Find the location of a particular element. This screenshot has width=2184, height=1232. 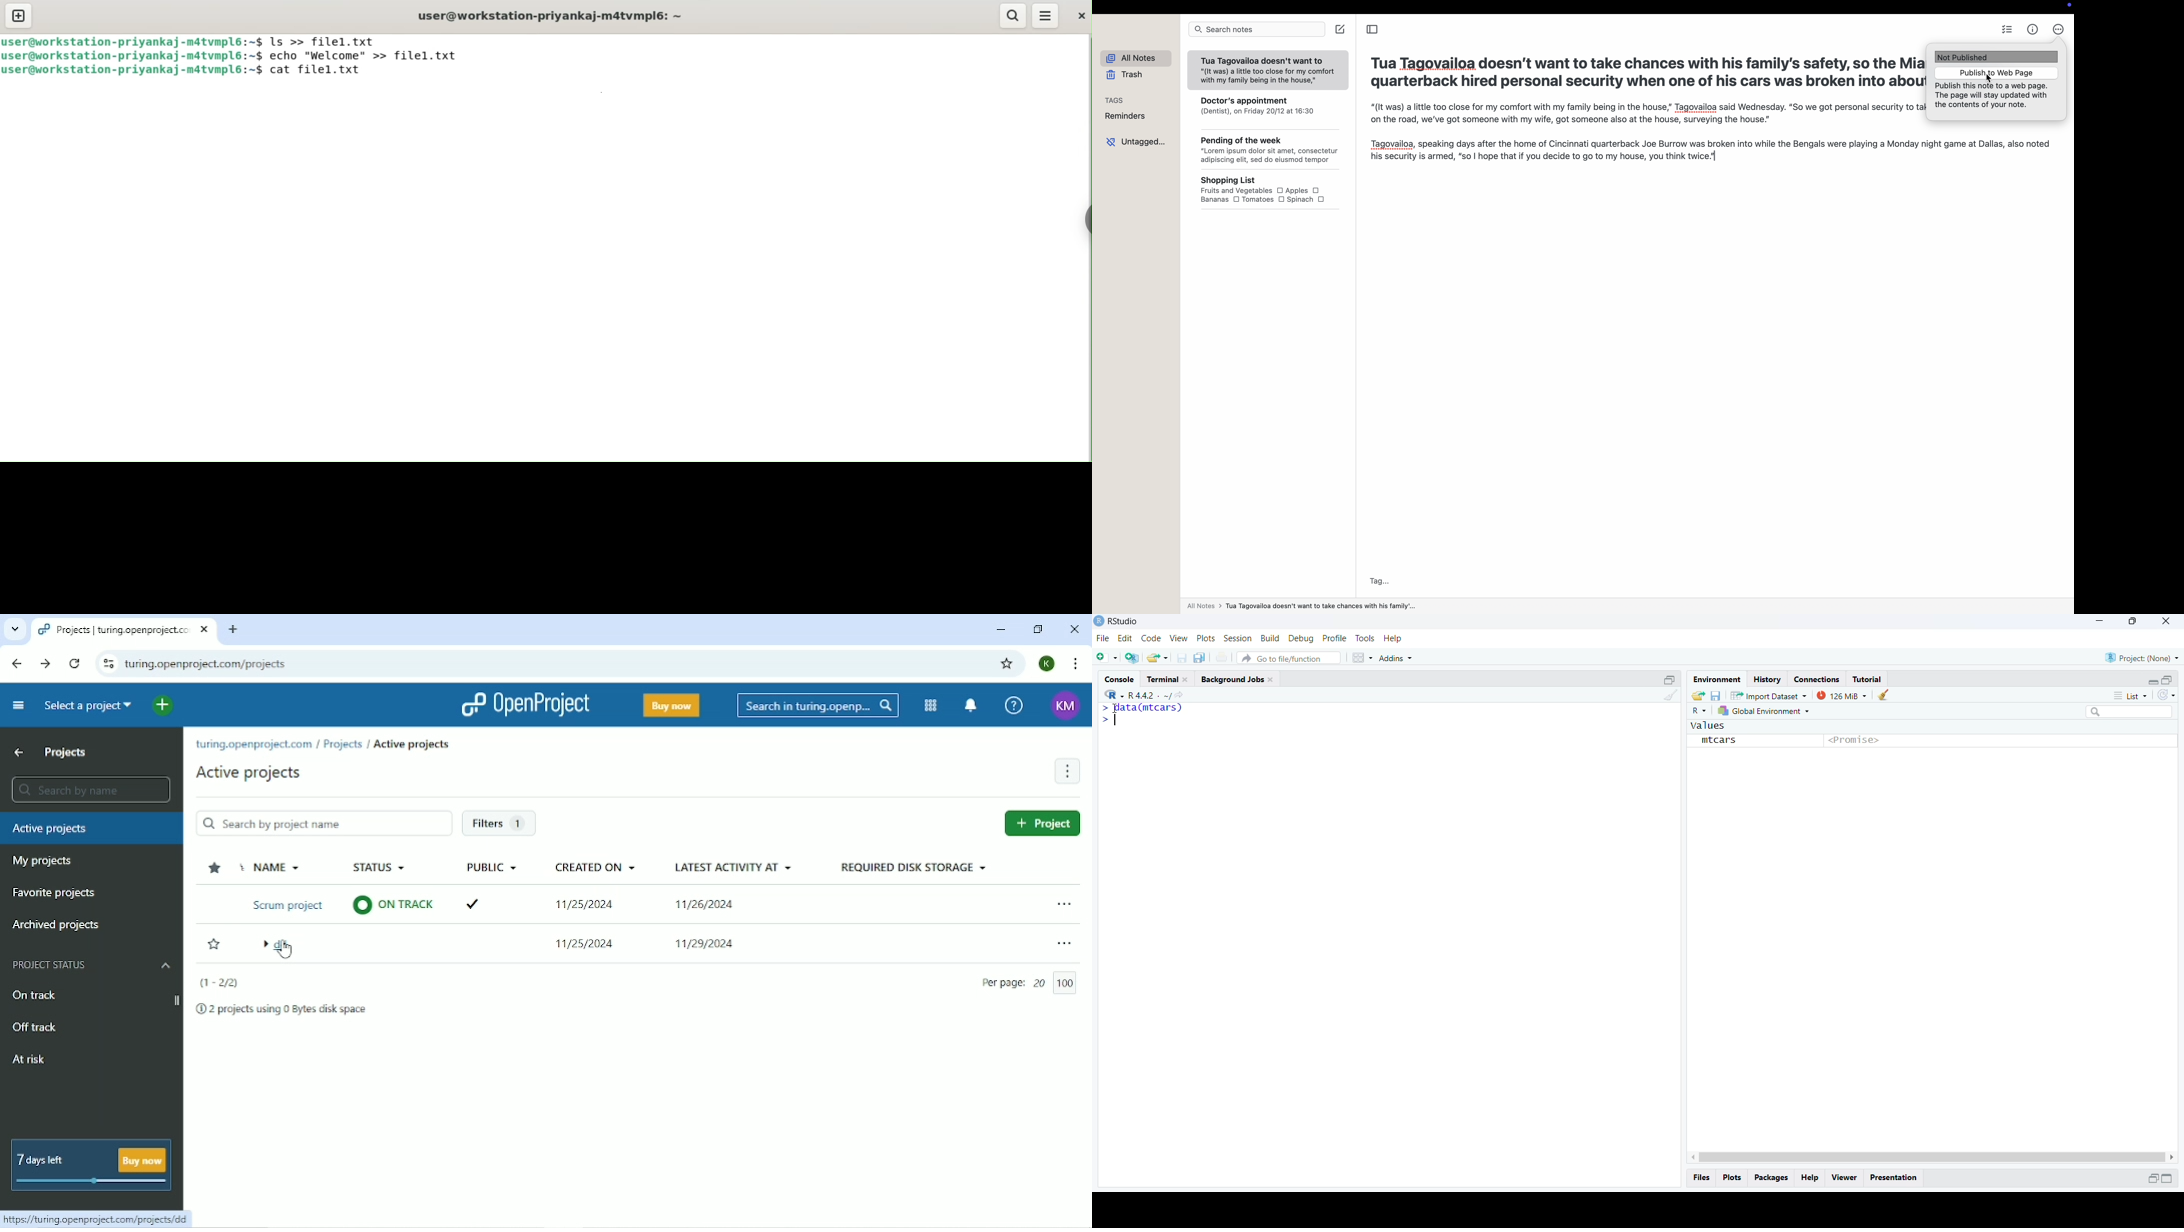

data(mtcars) is located at coordinates (1141, 708).